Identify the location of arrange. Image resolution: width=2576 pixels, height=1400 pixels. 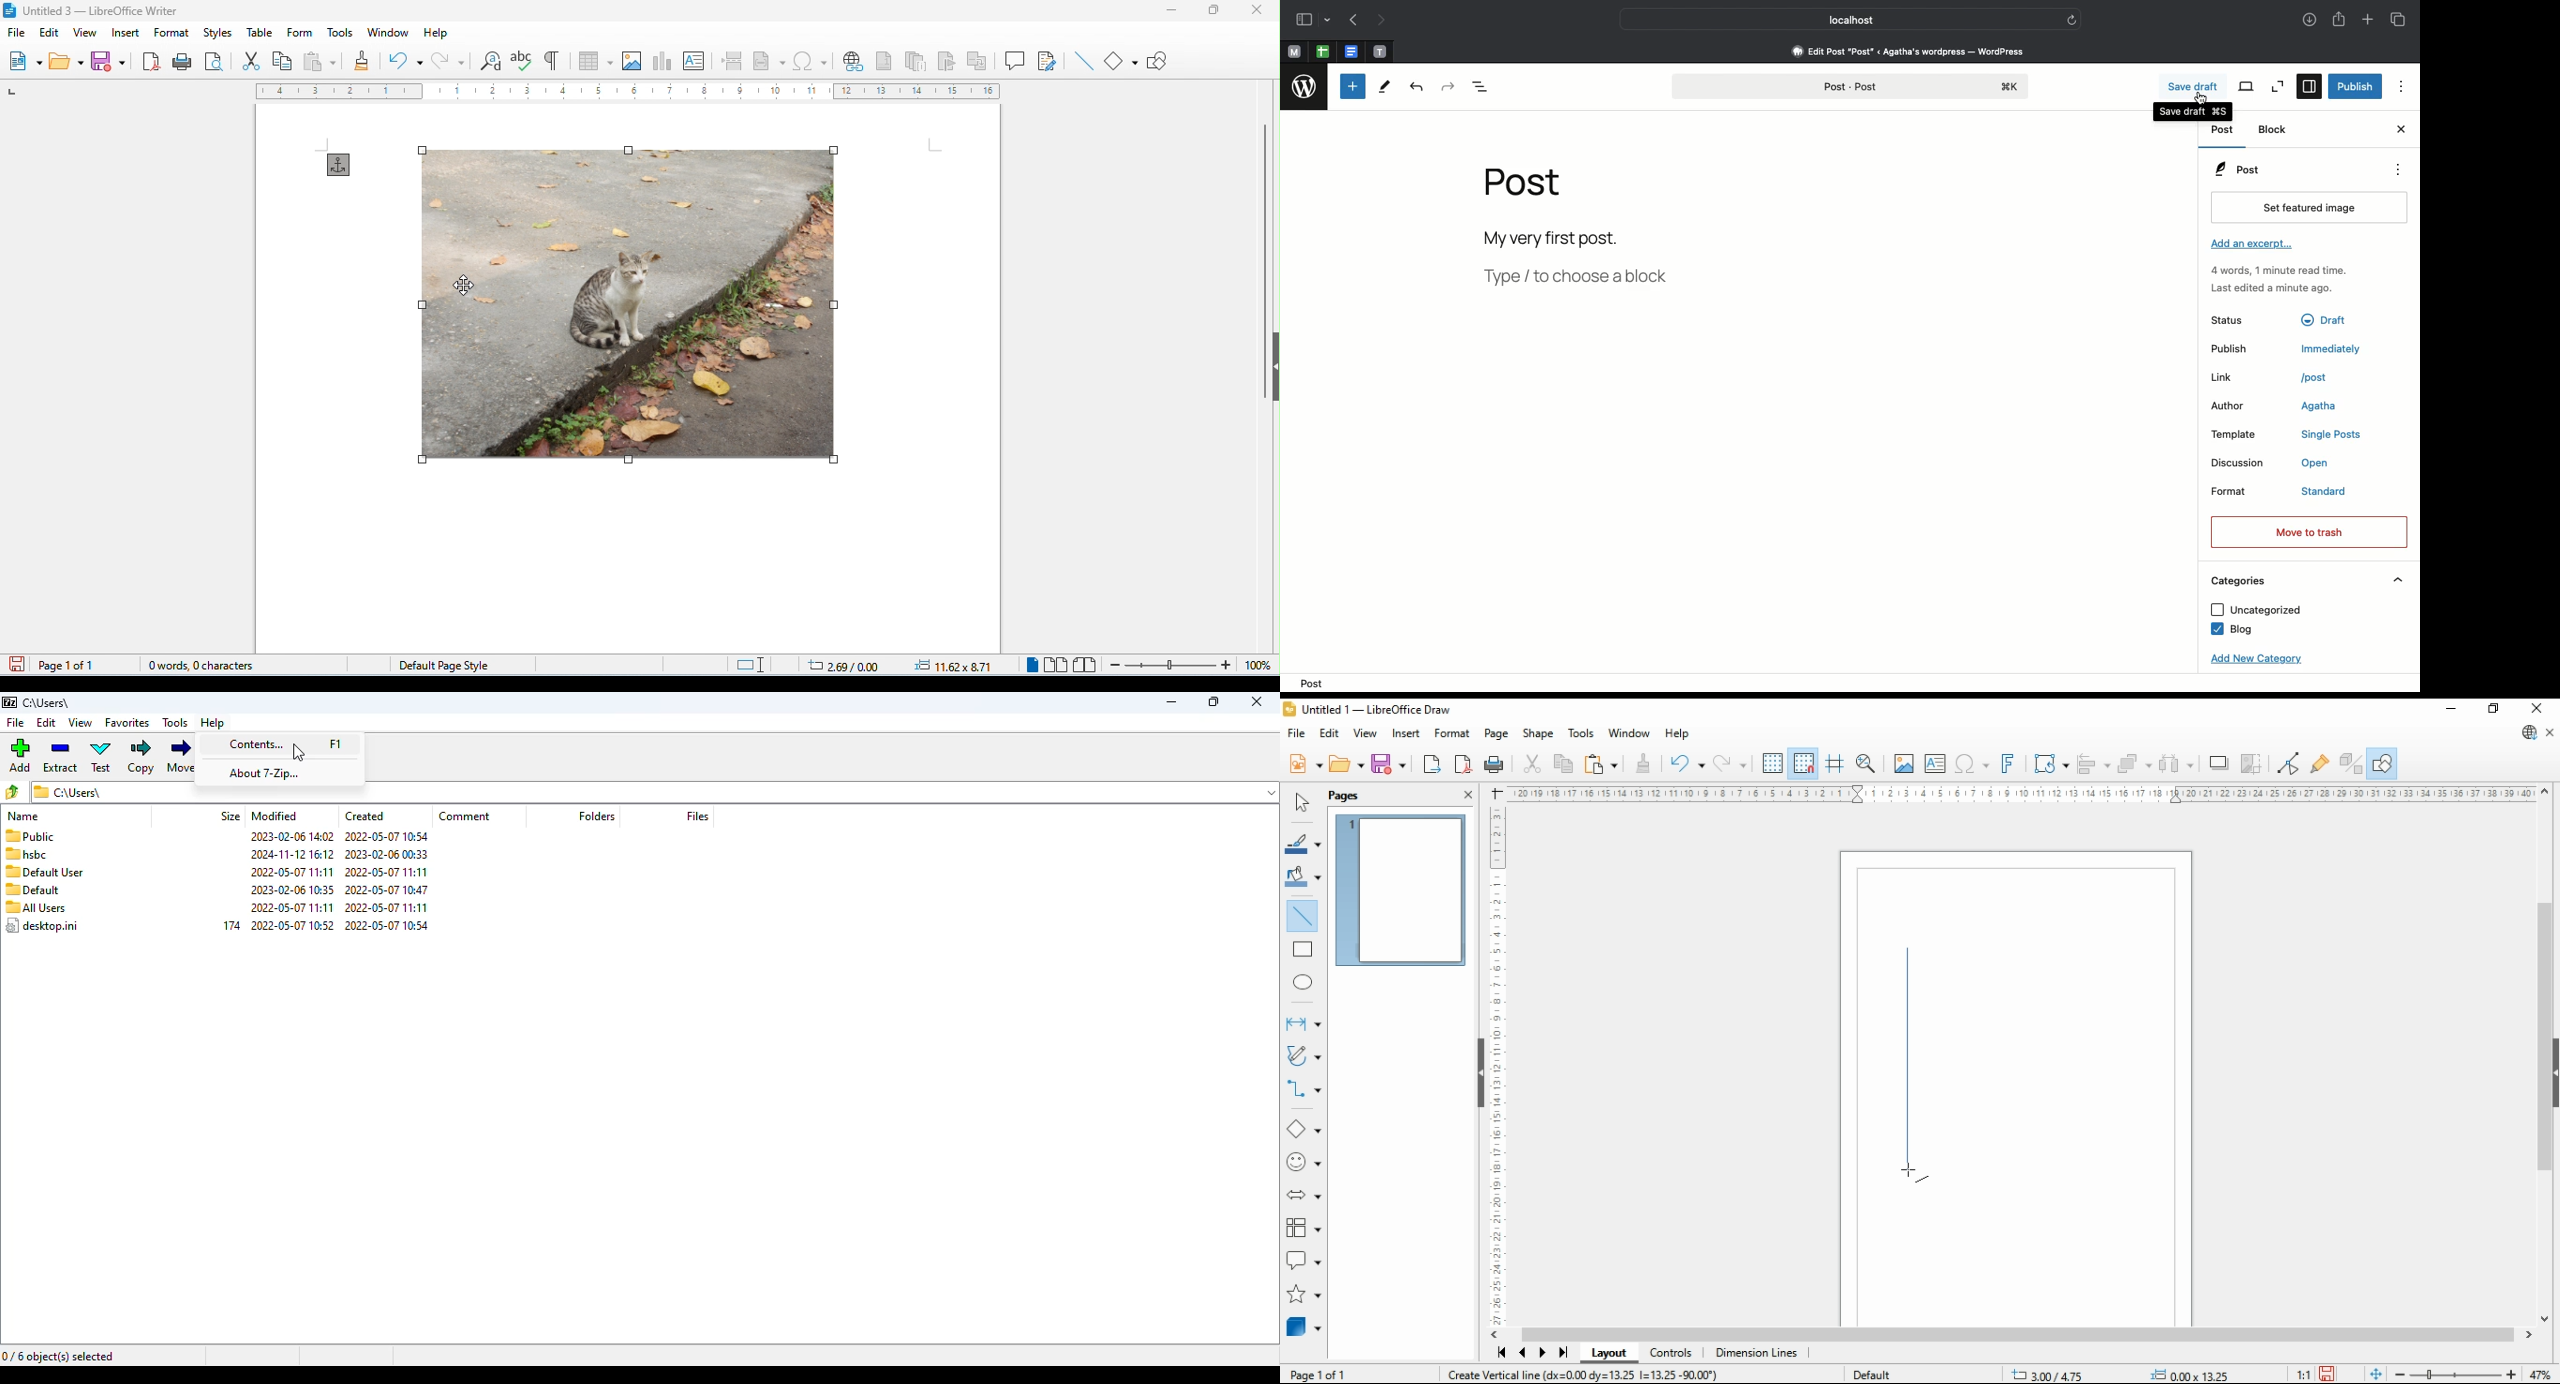
(2135, 763).